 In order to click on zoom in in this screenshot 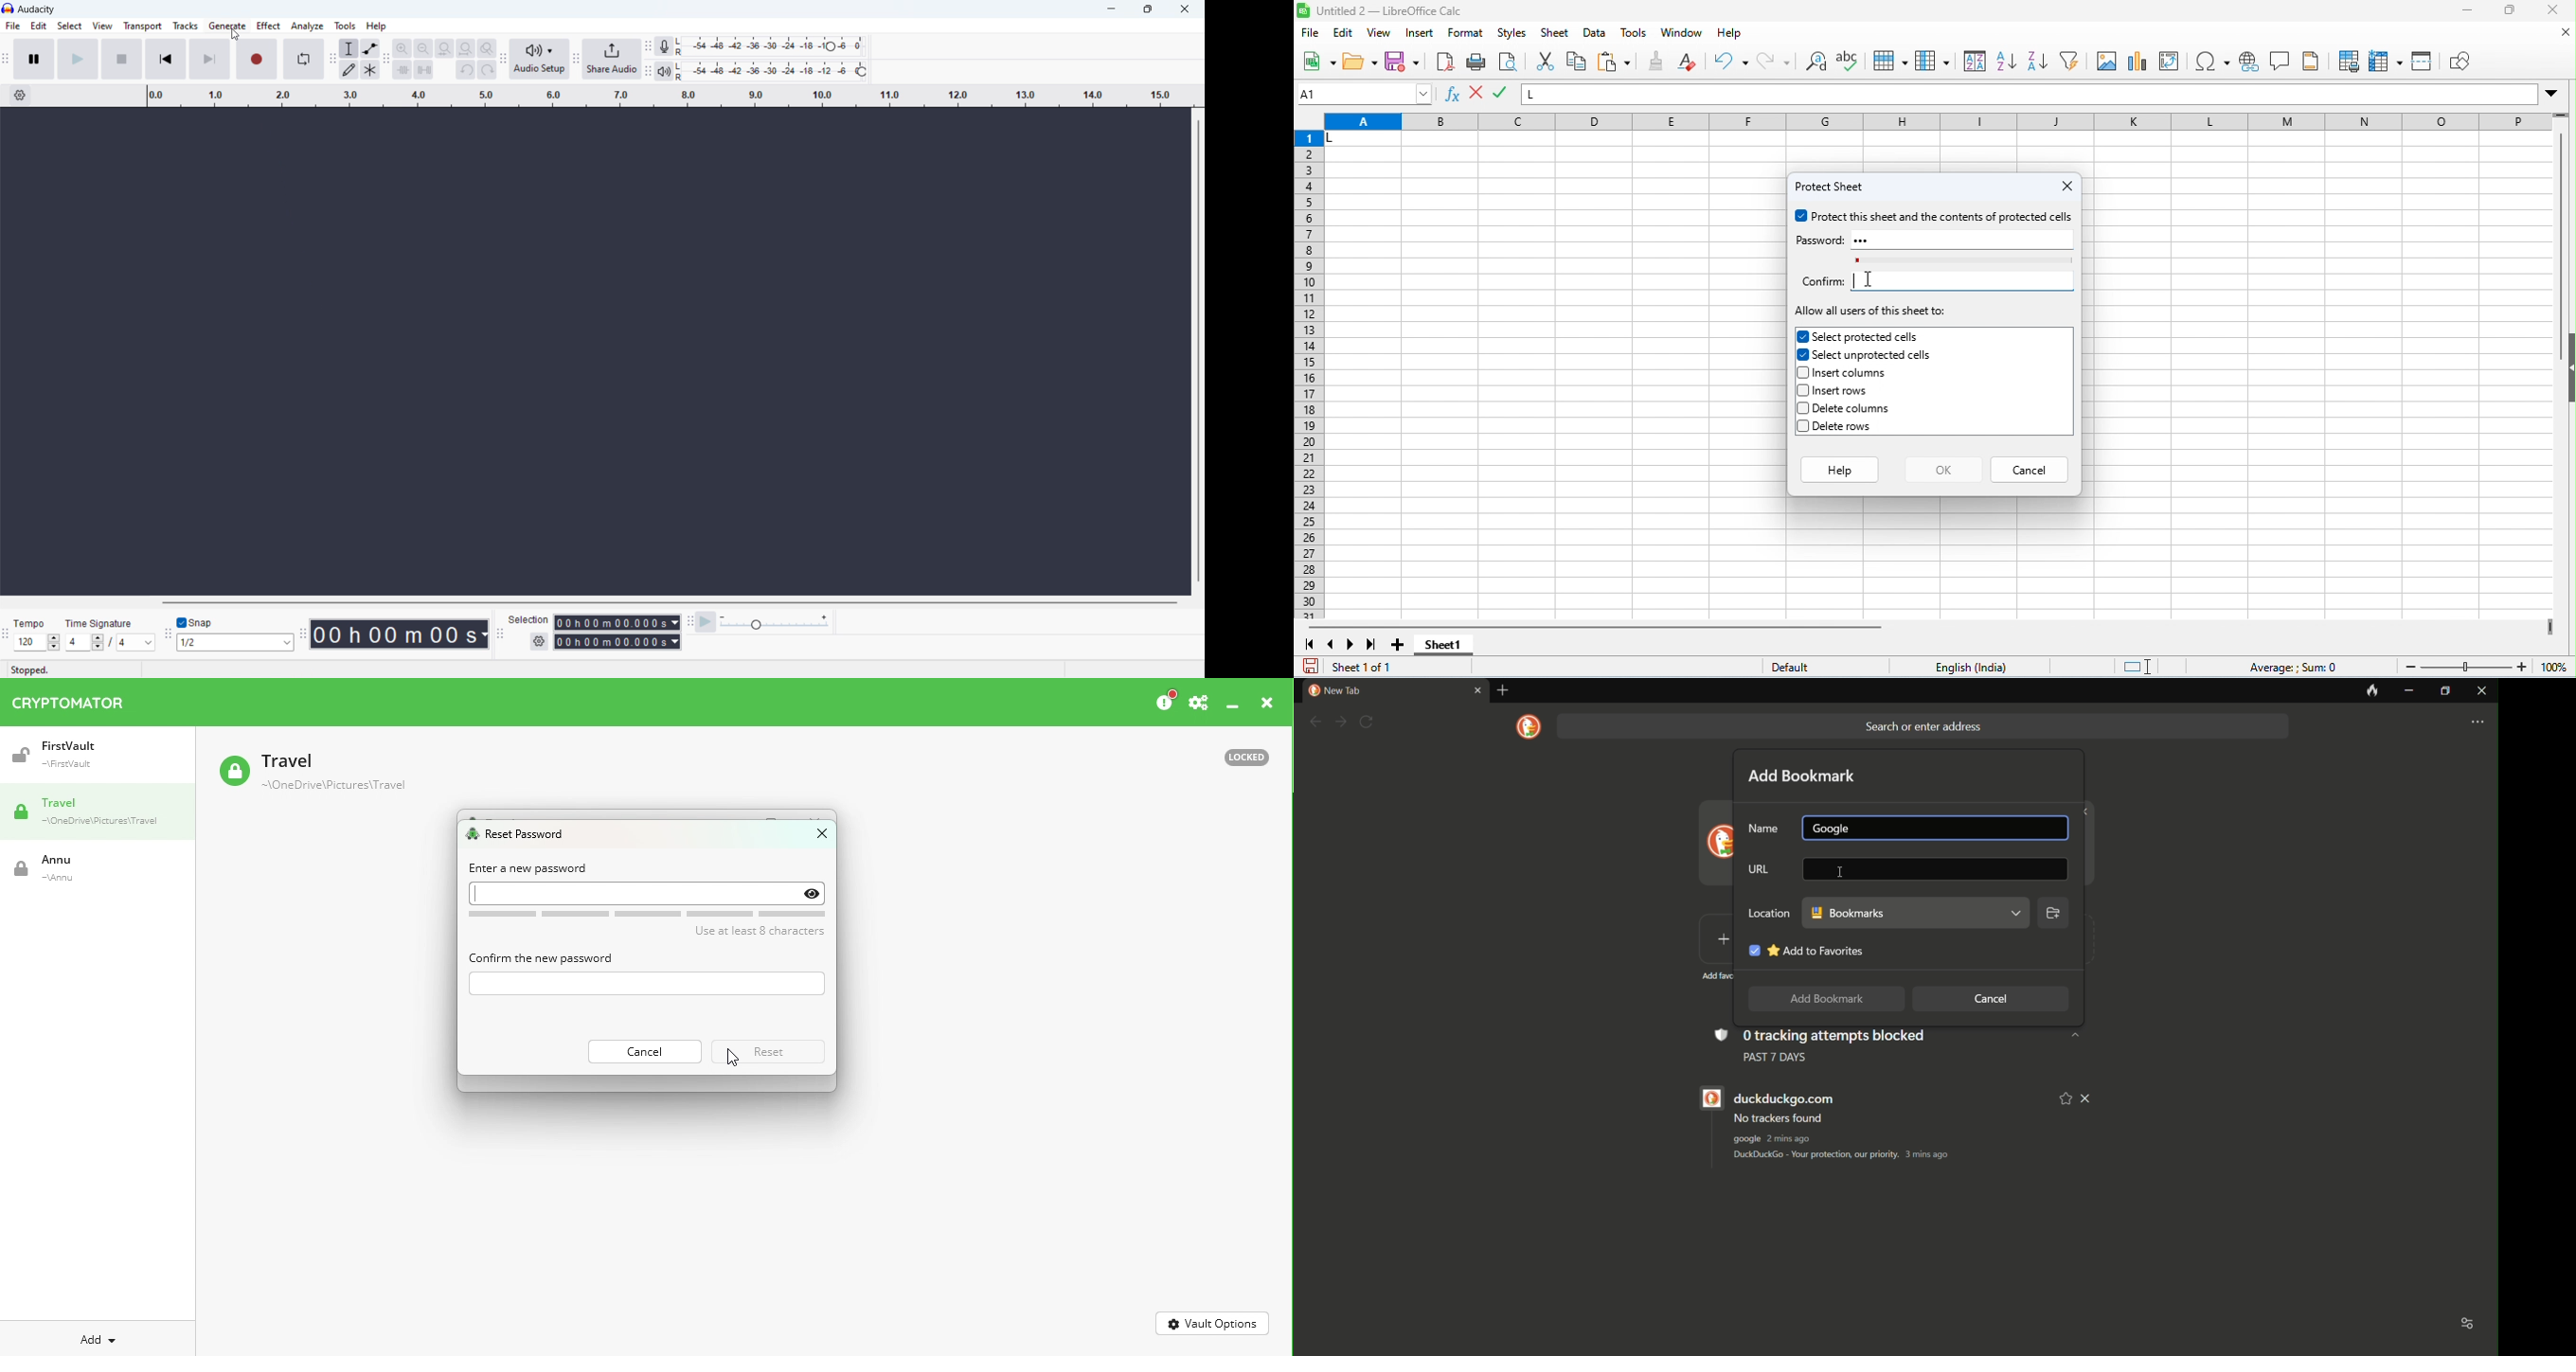, I will do `click(403, 48)`.